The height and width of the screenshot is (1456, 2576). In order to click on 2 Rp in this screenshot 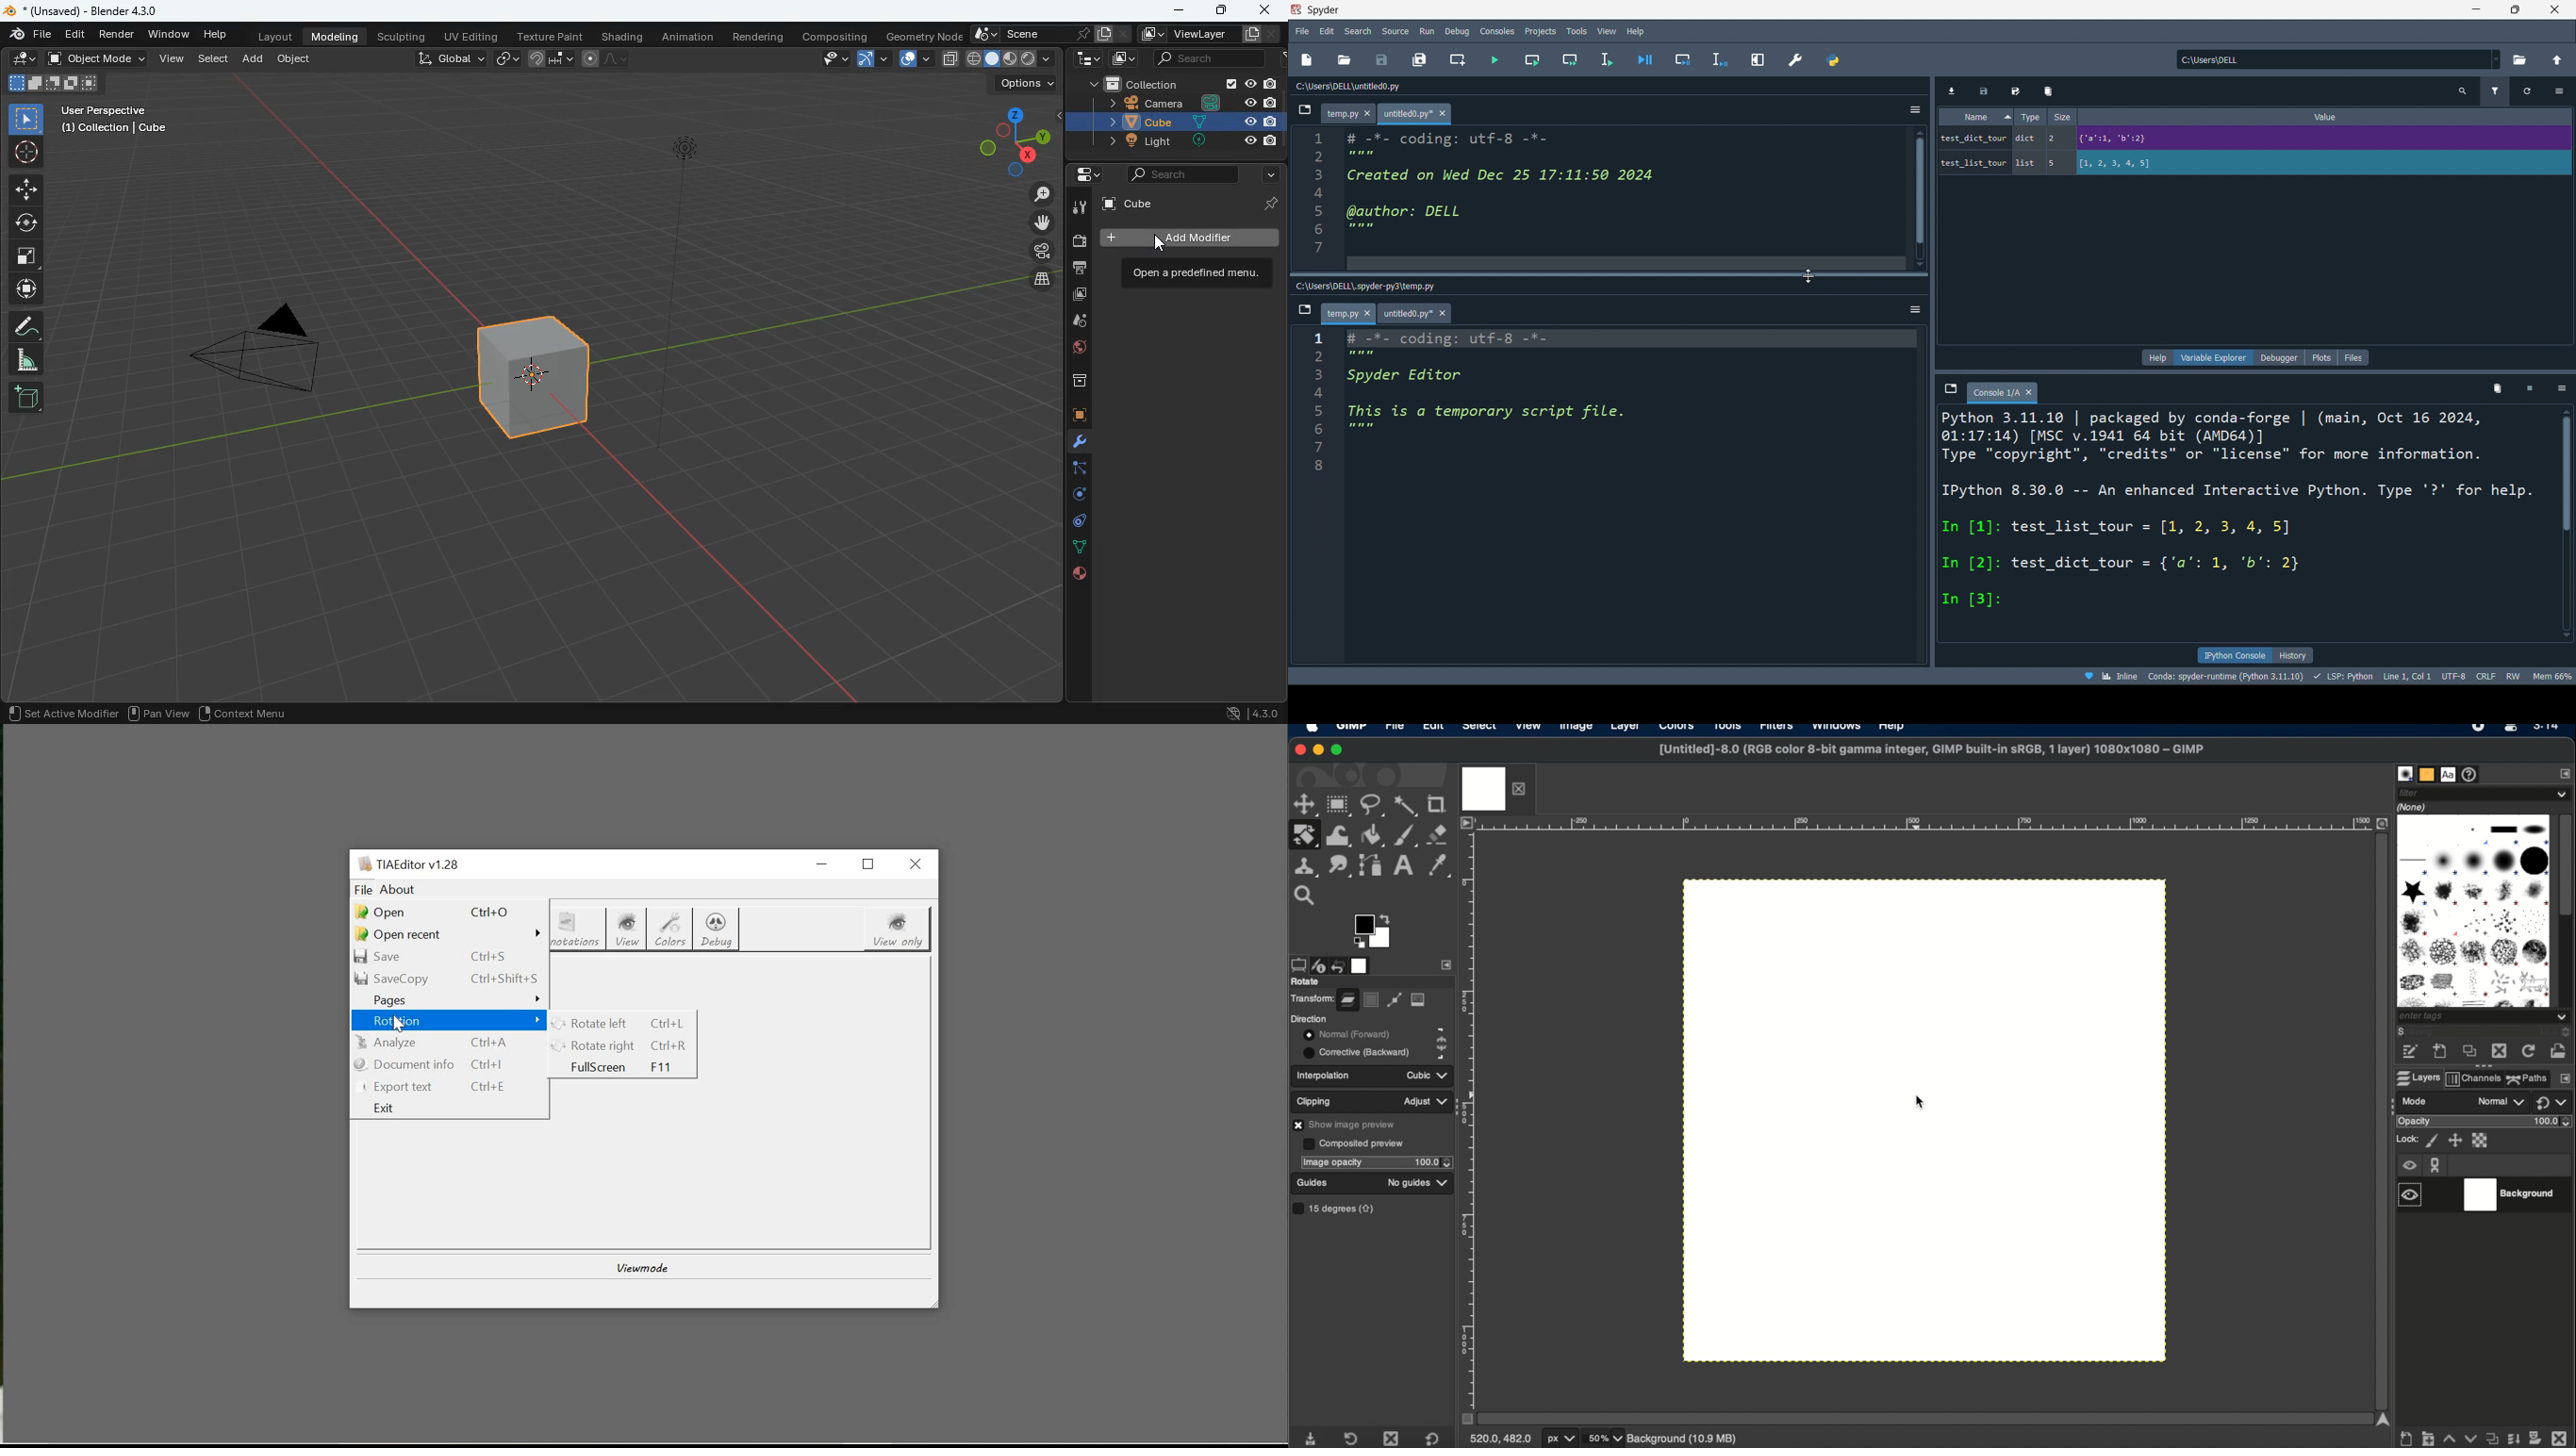, I will do `click(1363, 355)`.